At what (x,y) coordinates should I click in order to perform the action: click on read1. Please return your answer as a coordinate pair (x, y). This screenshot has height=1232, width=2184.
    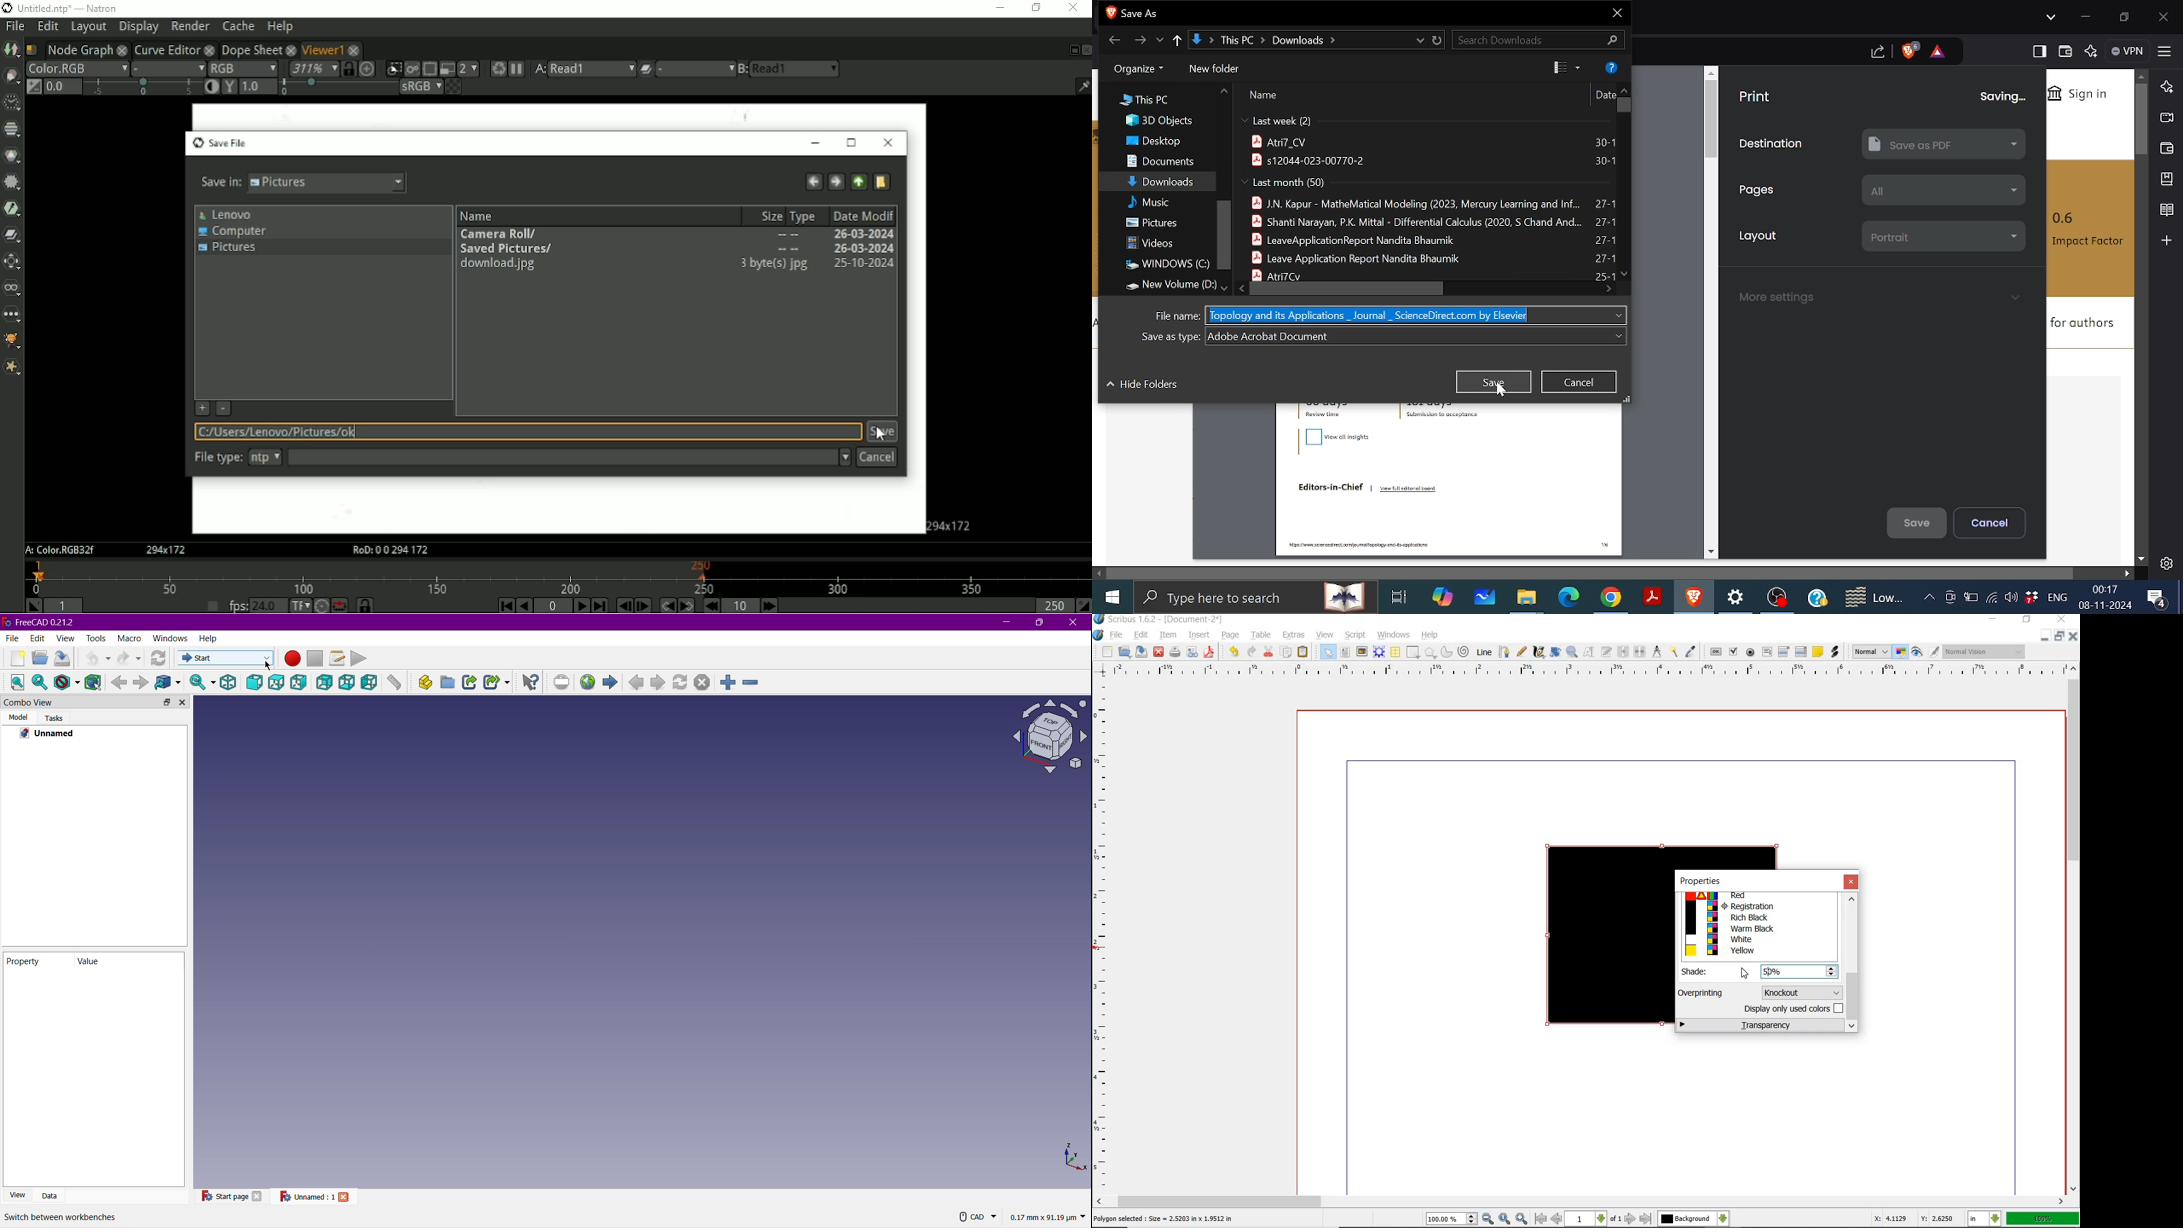
    Looking at the image, I should click on (592, 69).